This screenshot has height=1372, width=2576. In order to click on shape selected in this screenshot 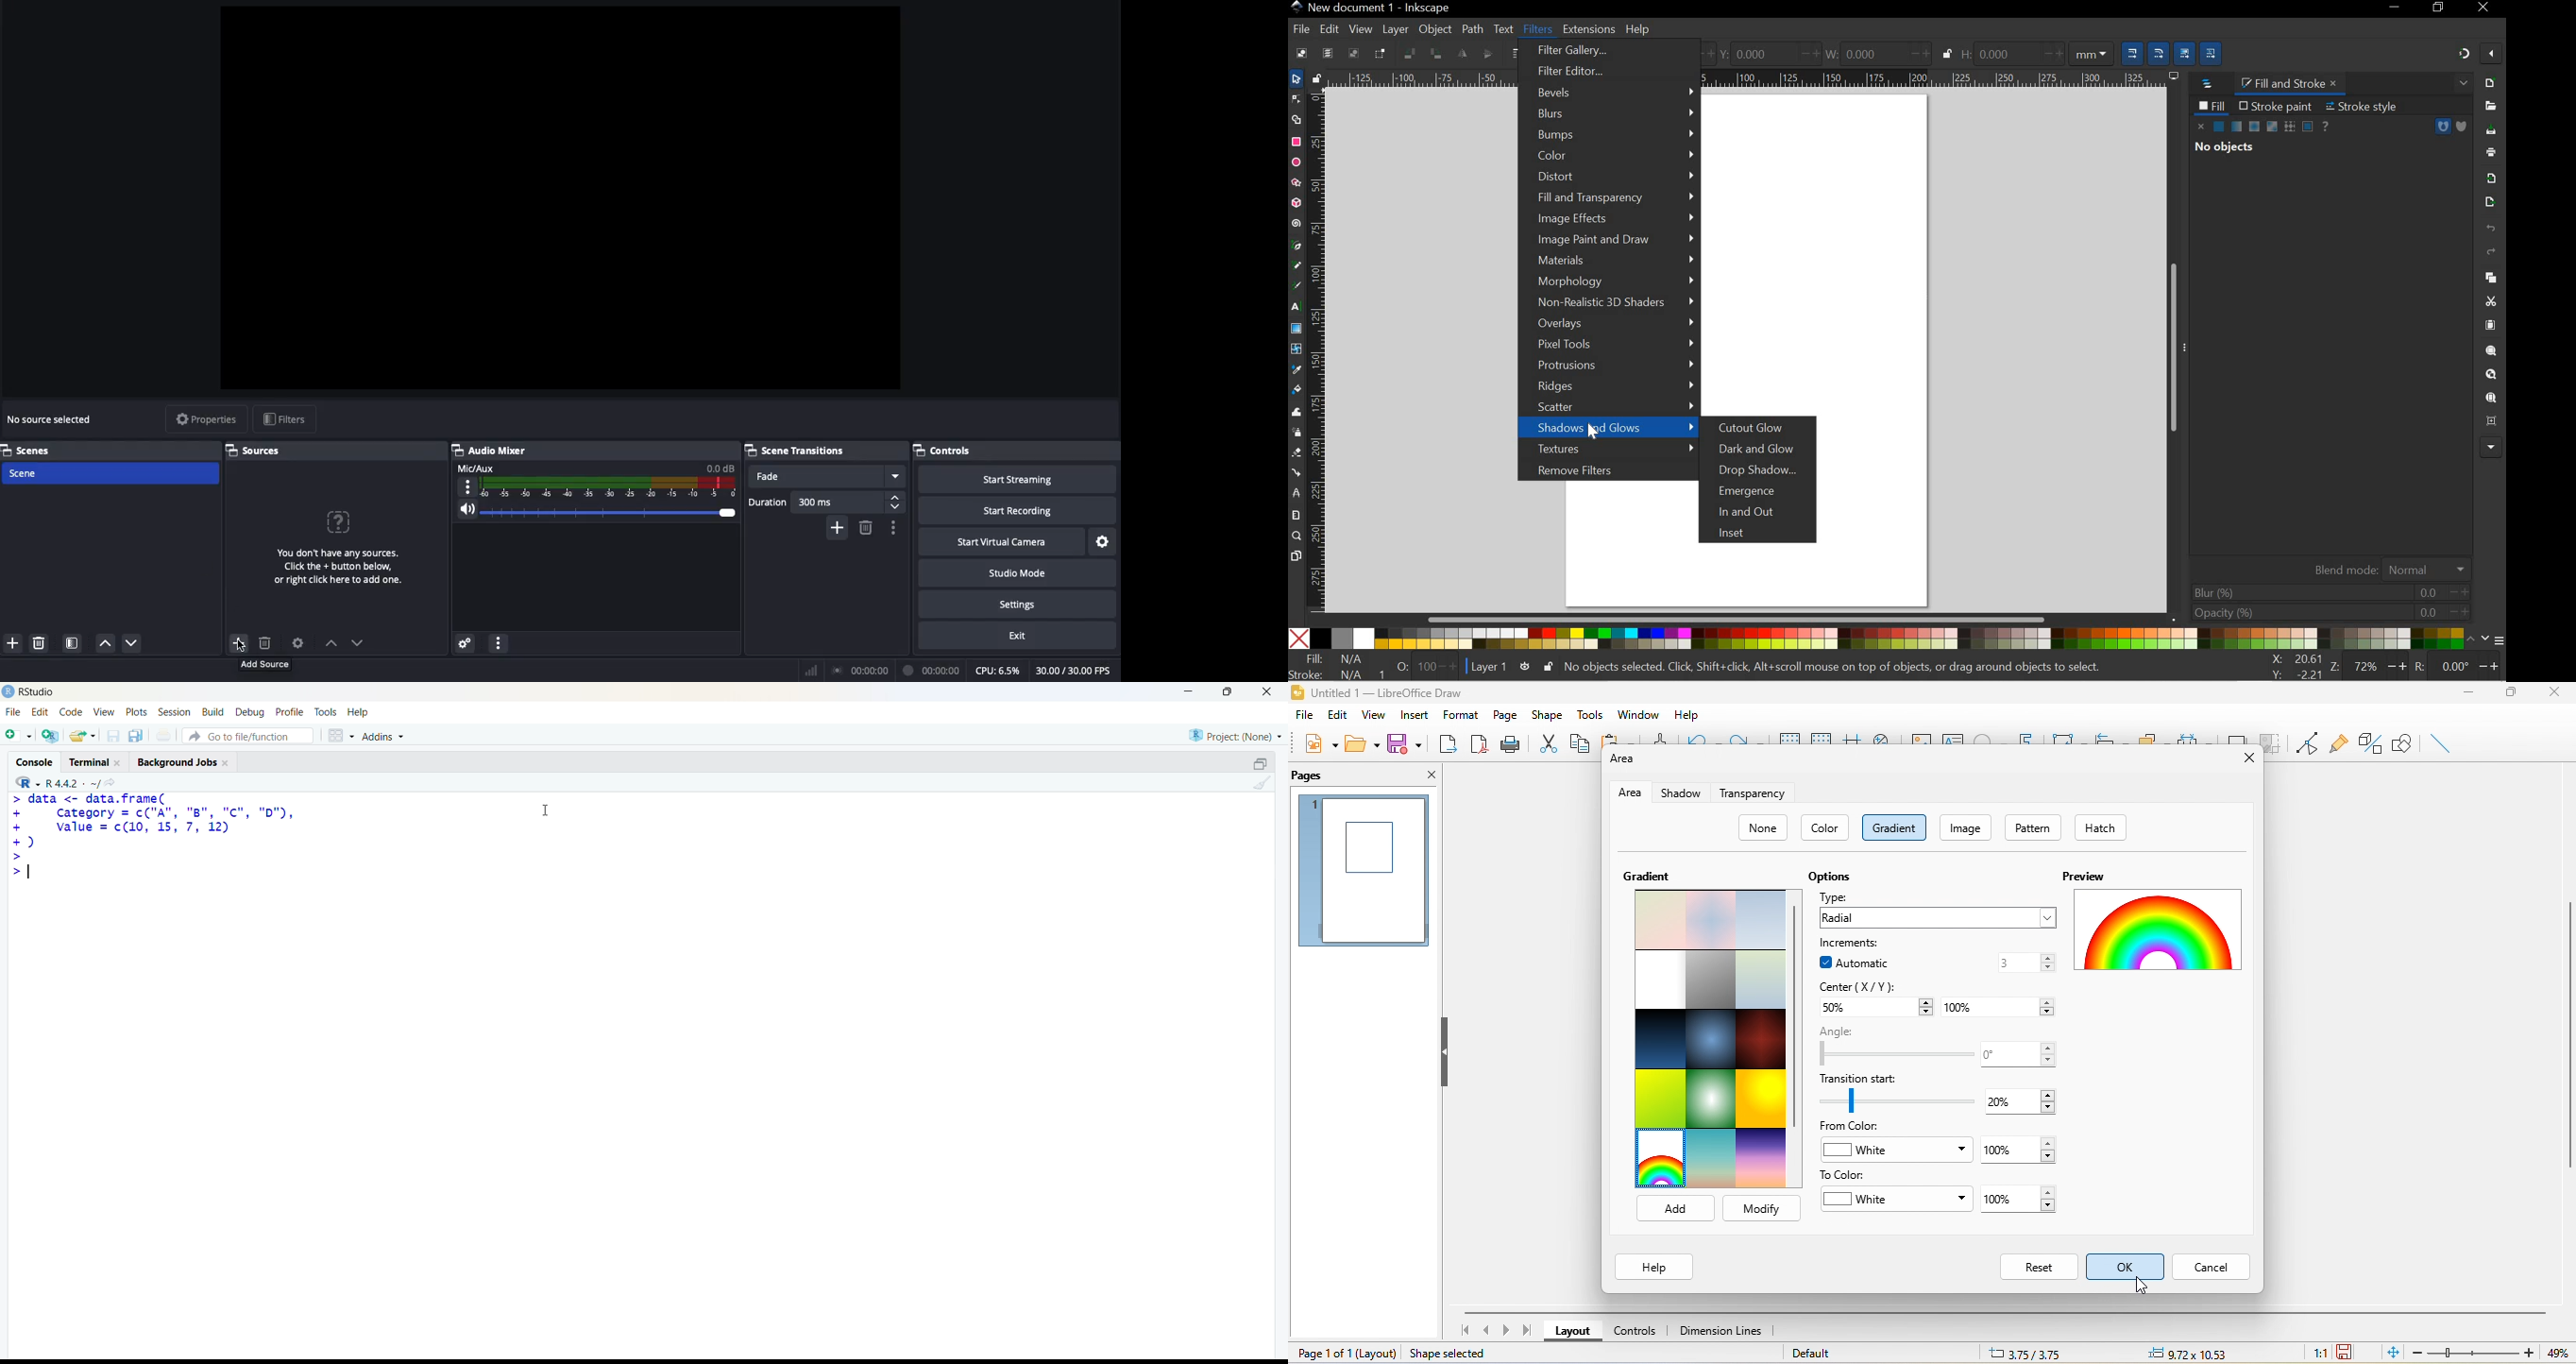, I will do `click(1451, 1354)`.